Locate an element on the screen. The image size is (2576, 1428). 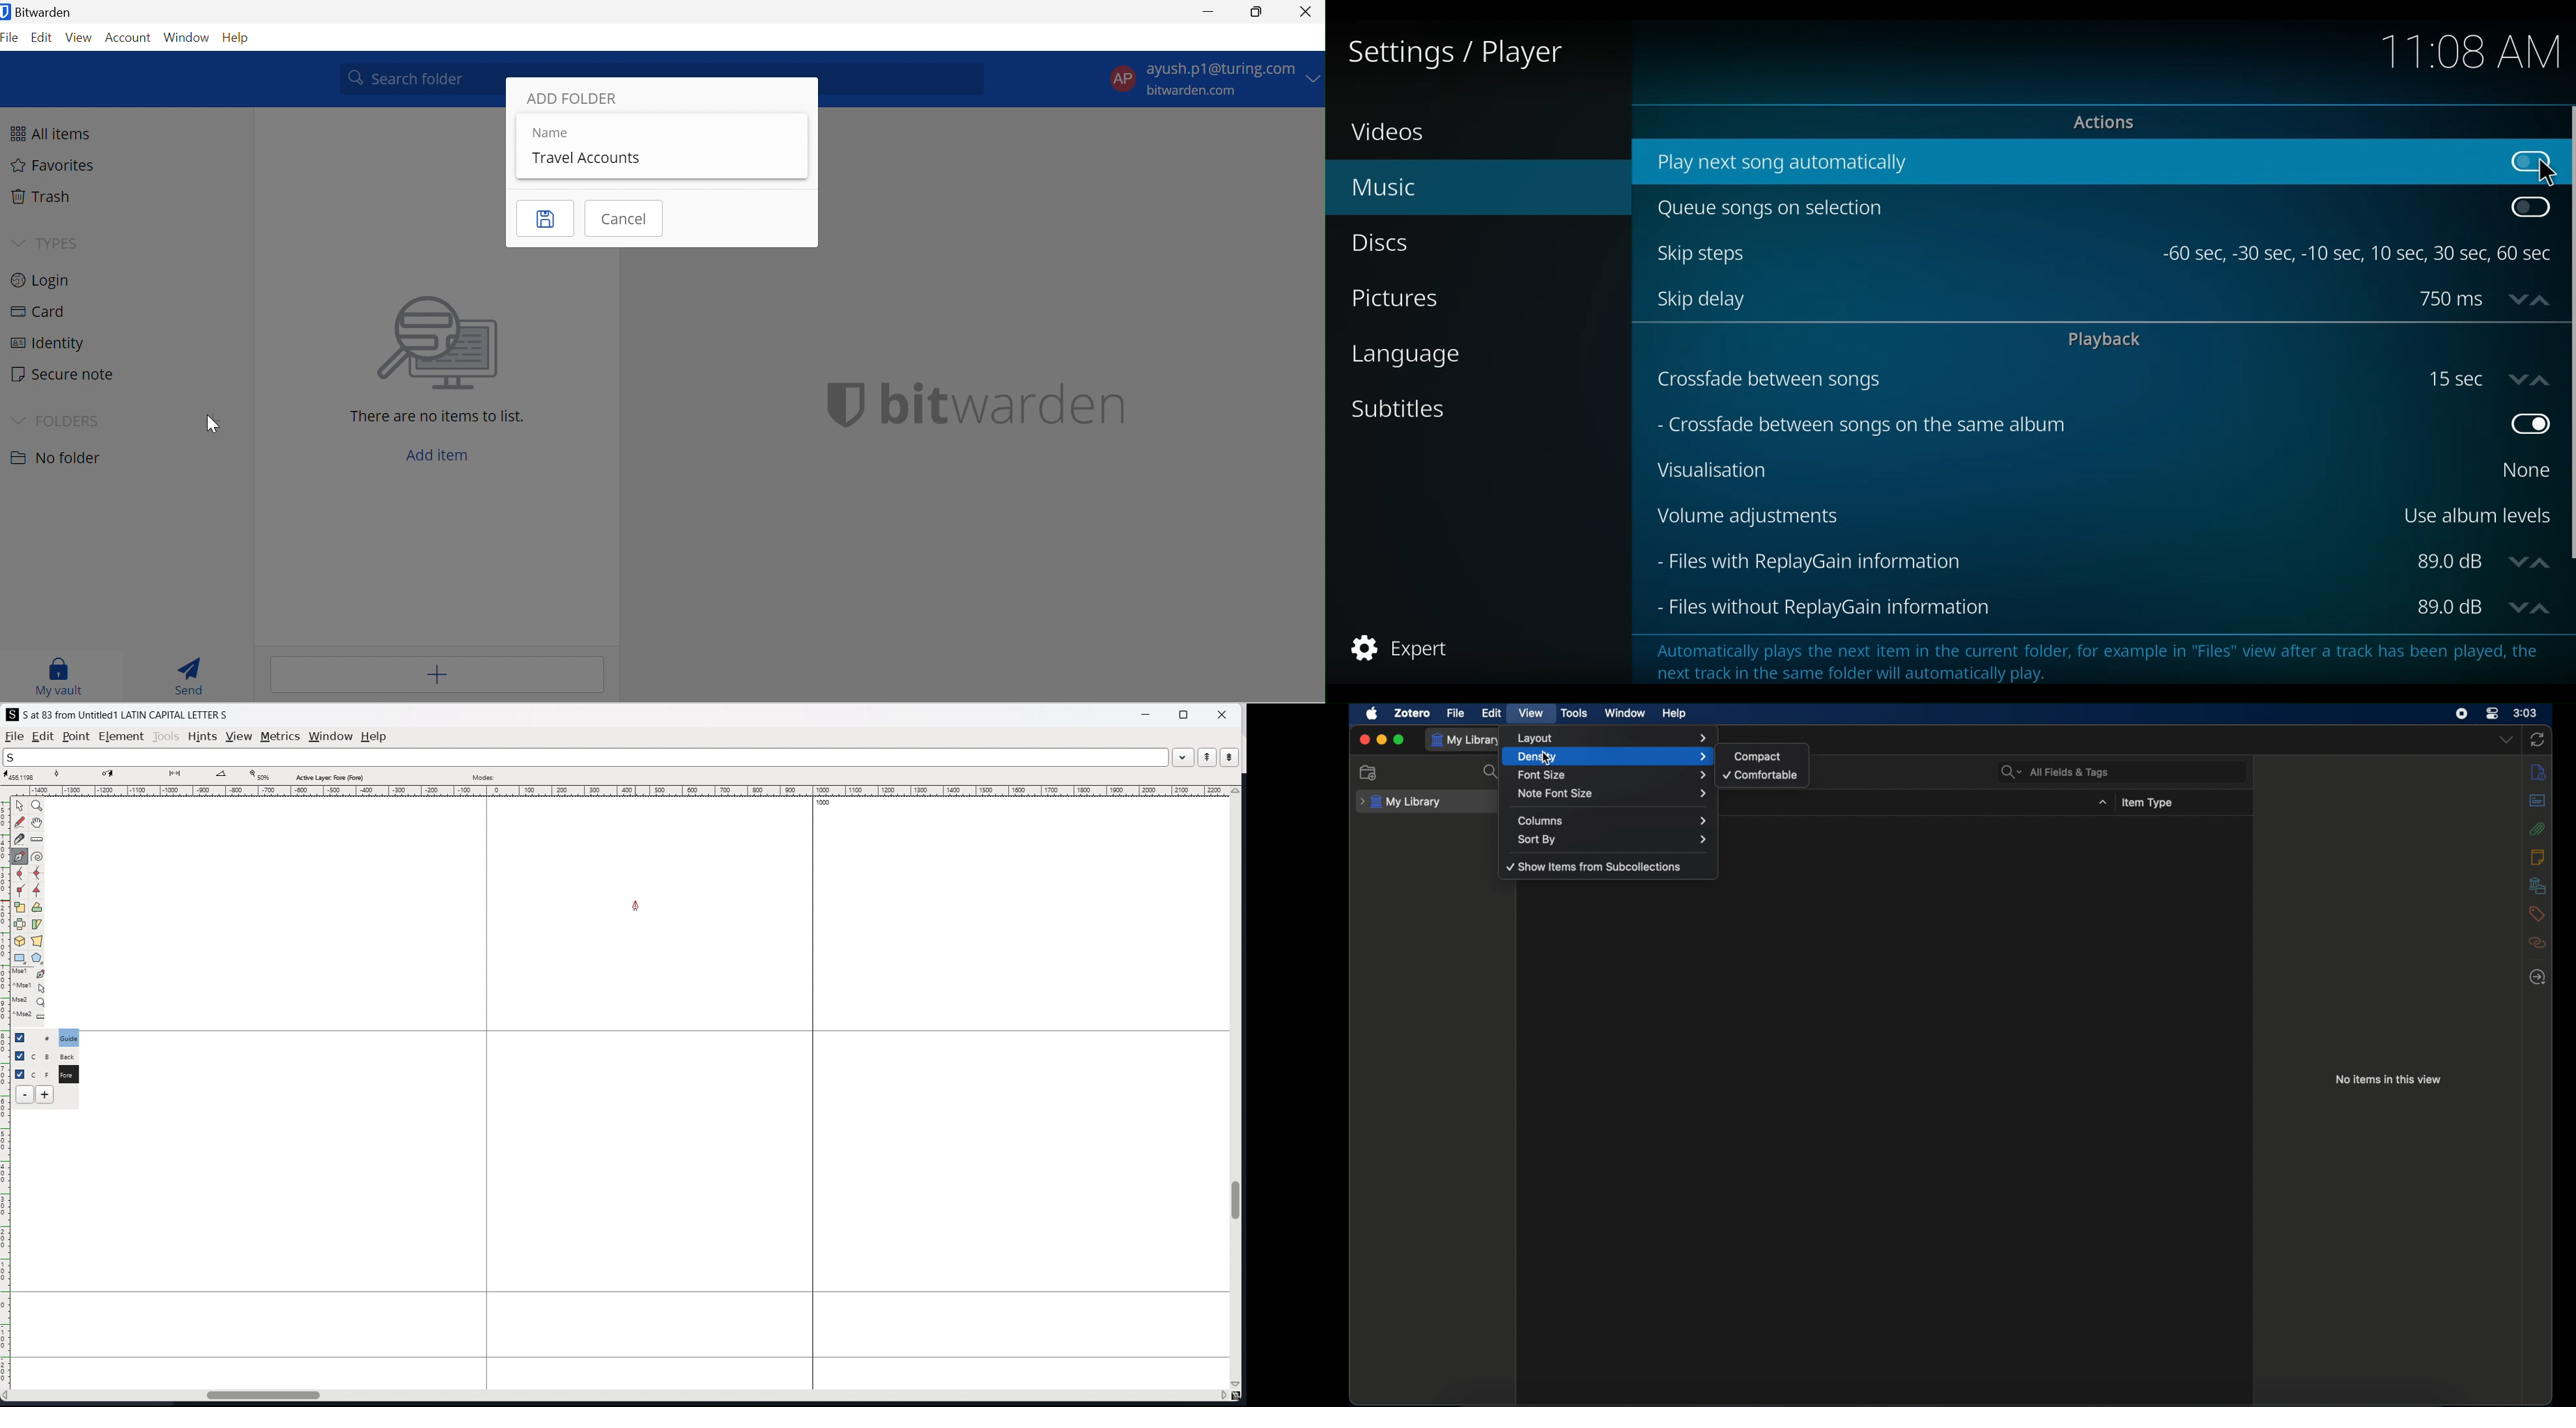
modes is located at coordinates (483, 776).